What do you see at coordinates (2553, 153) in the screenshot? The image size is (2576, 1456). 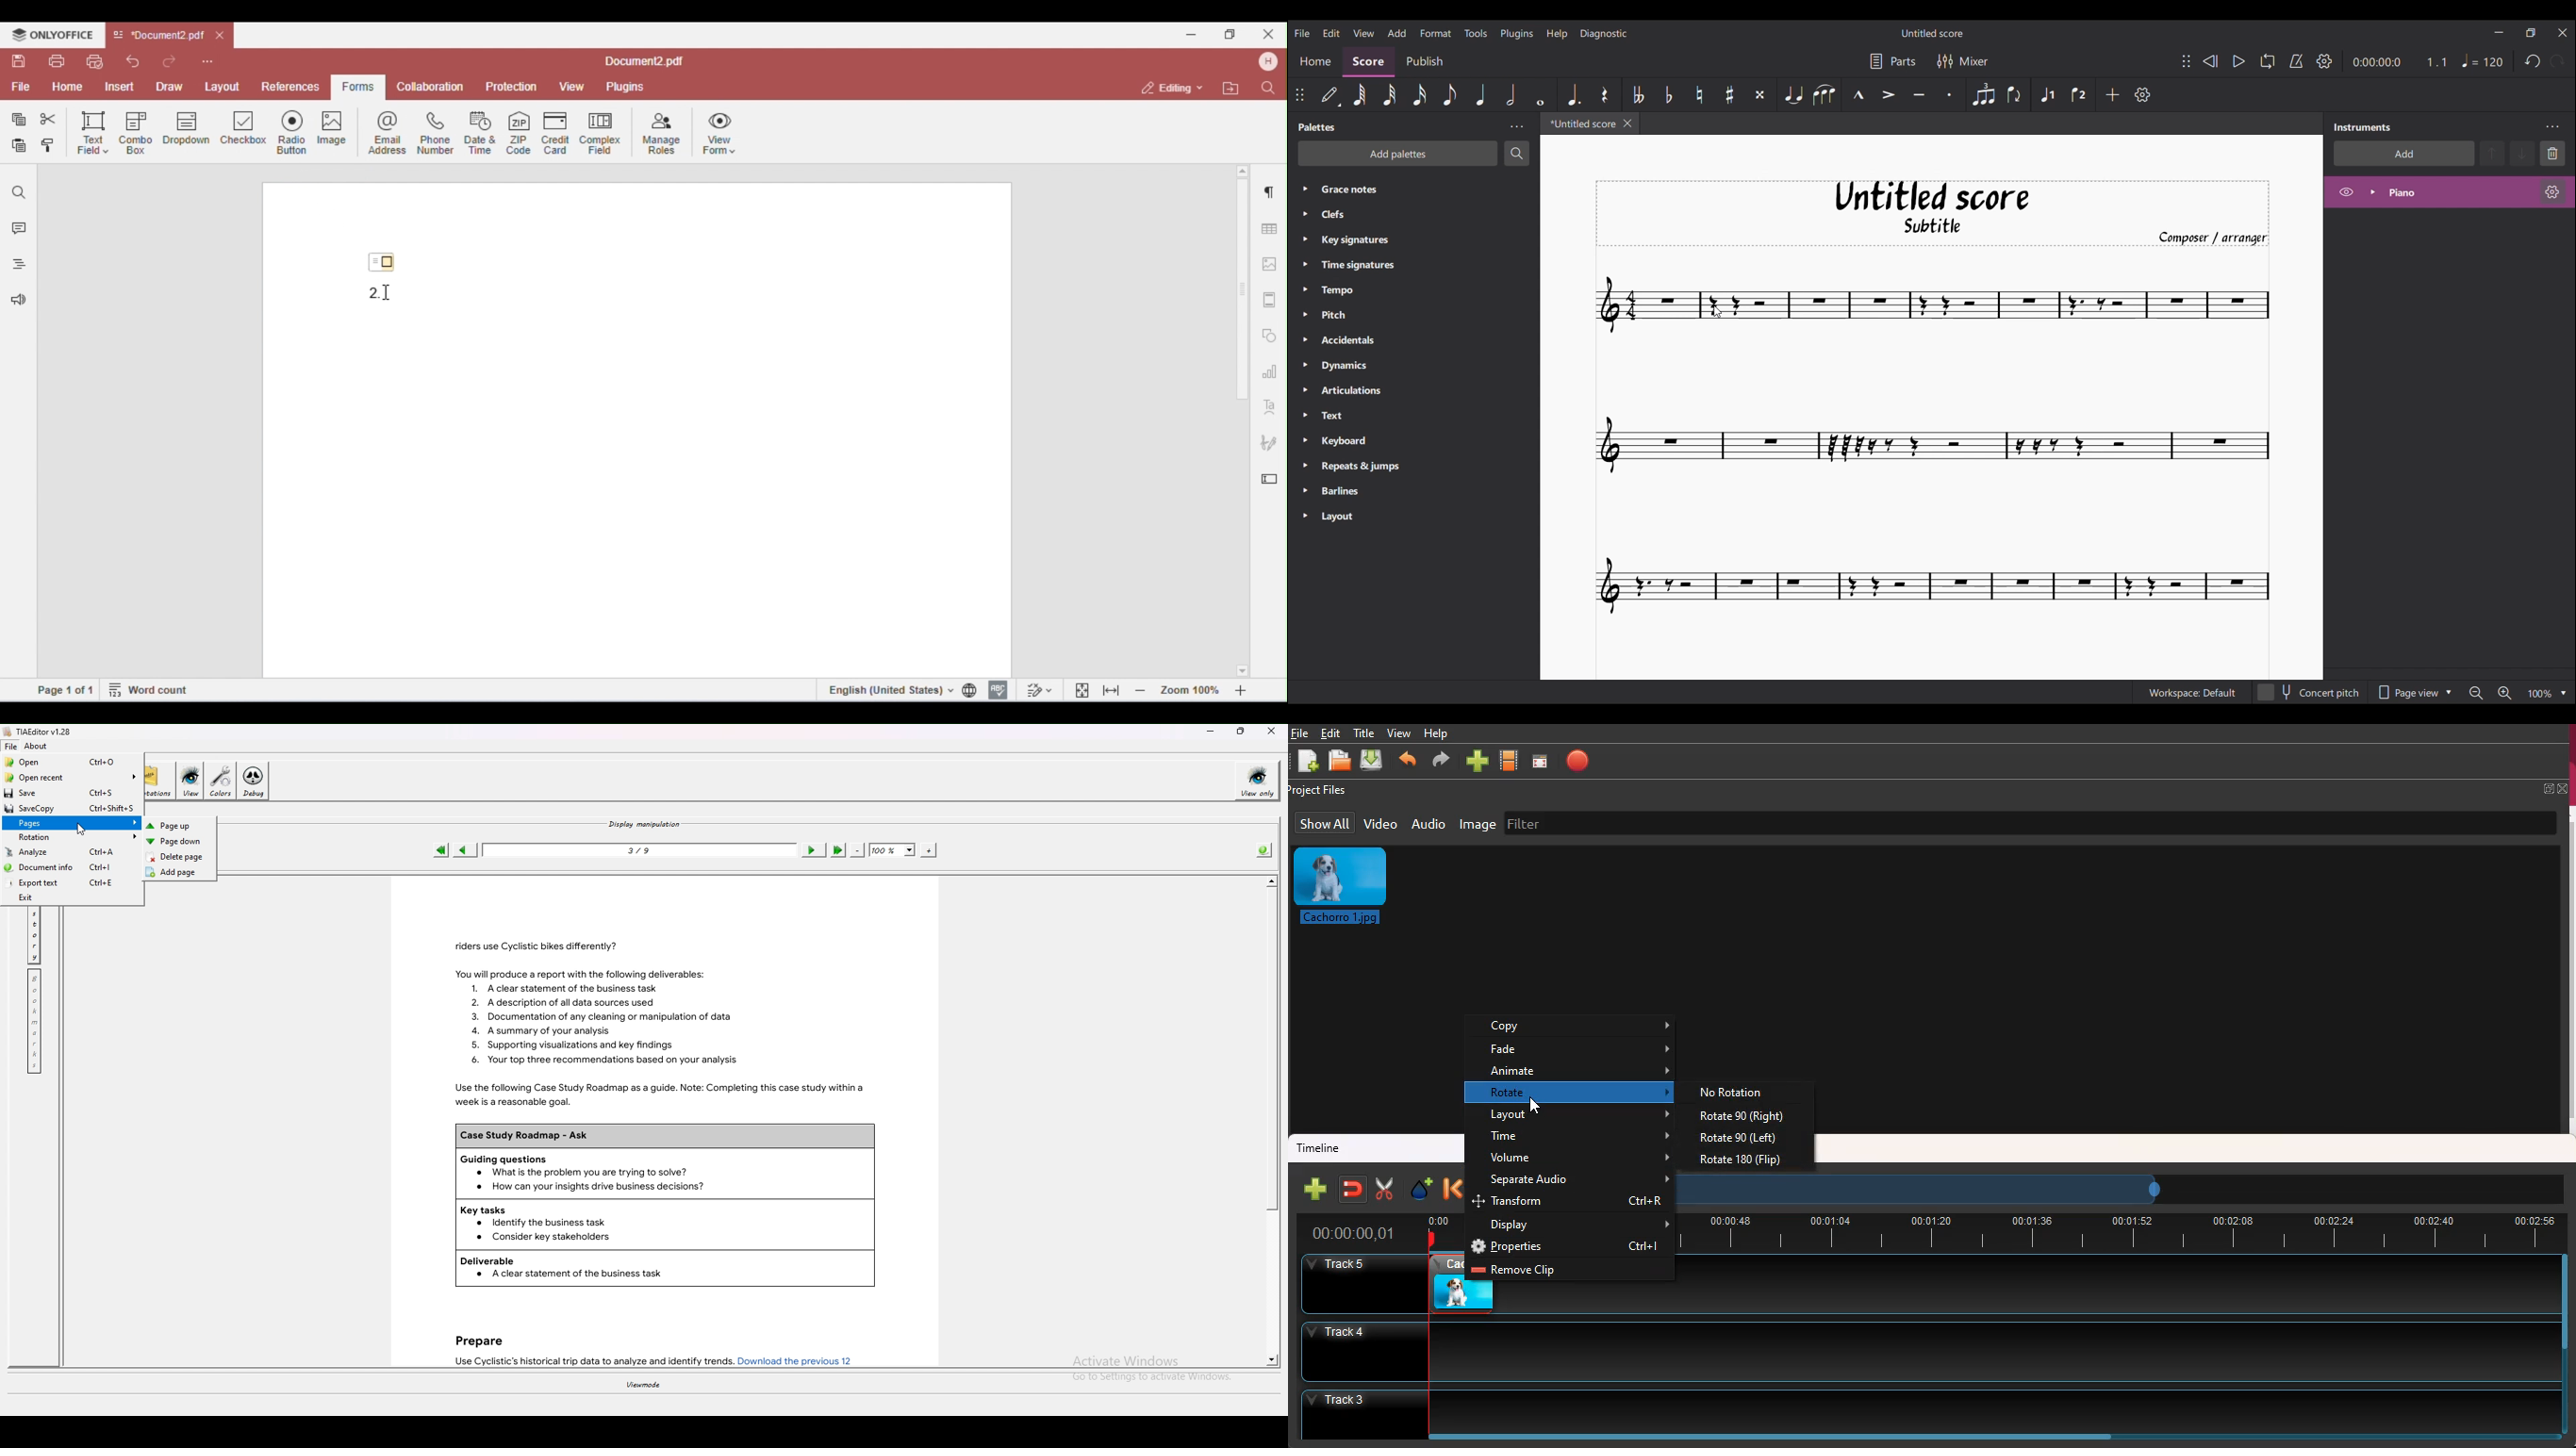 I see `Delete selection` at bounding box center [2553, 153].